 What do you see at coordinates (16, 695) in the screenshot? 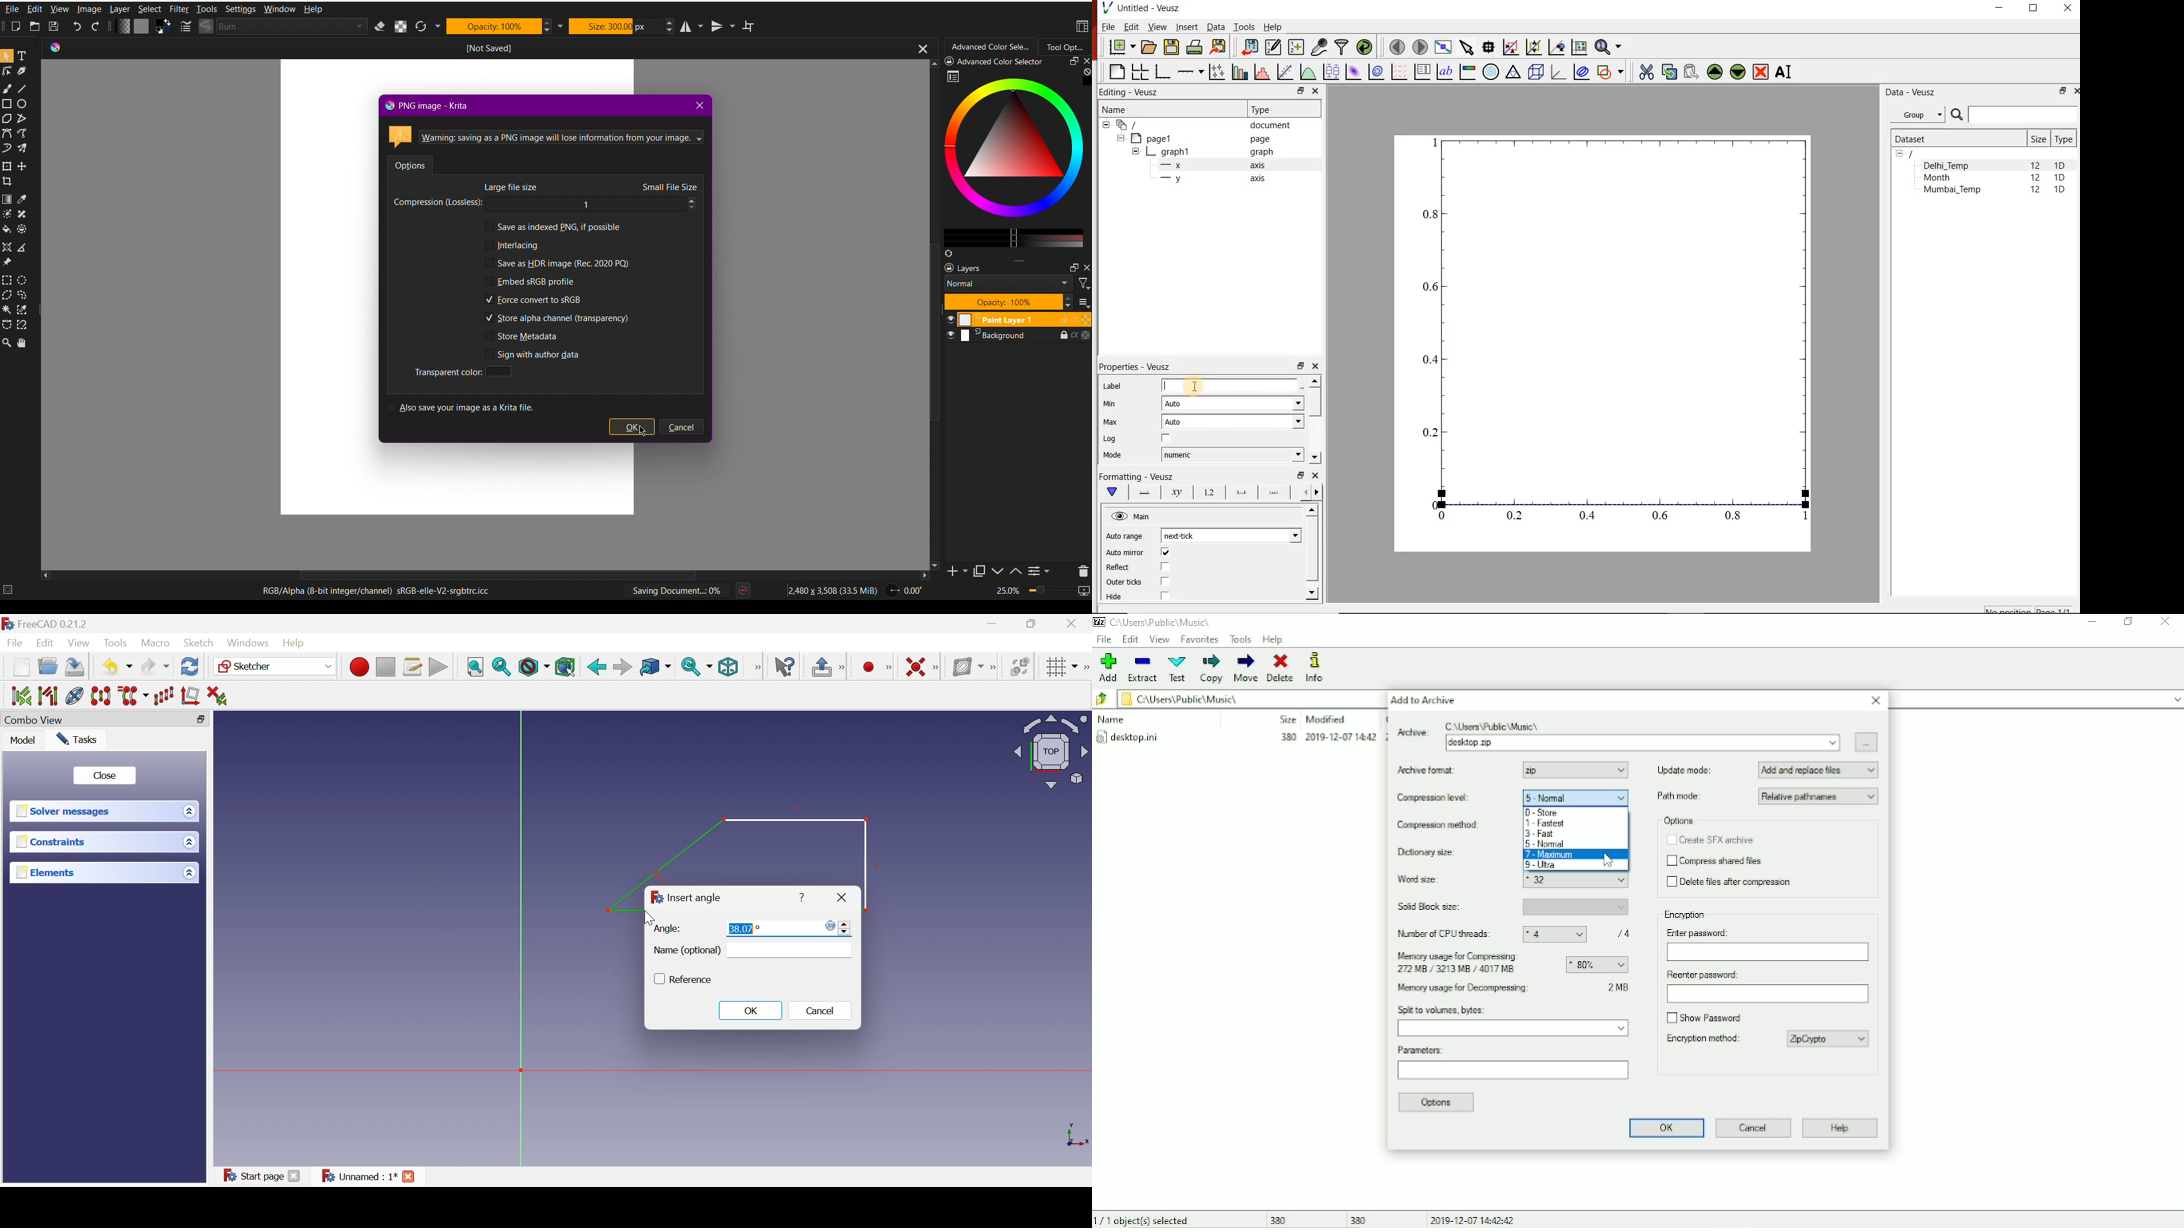
I see `Select associated constraints` at bounding box center [16, 695].